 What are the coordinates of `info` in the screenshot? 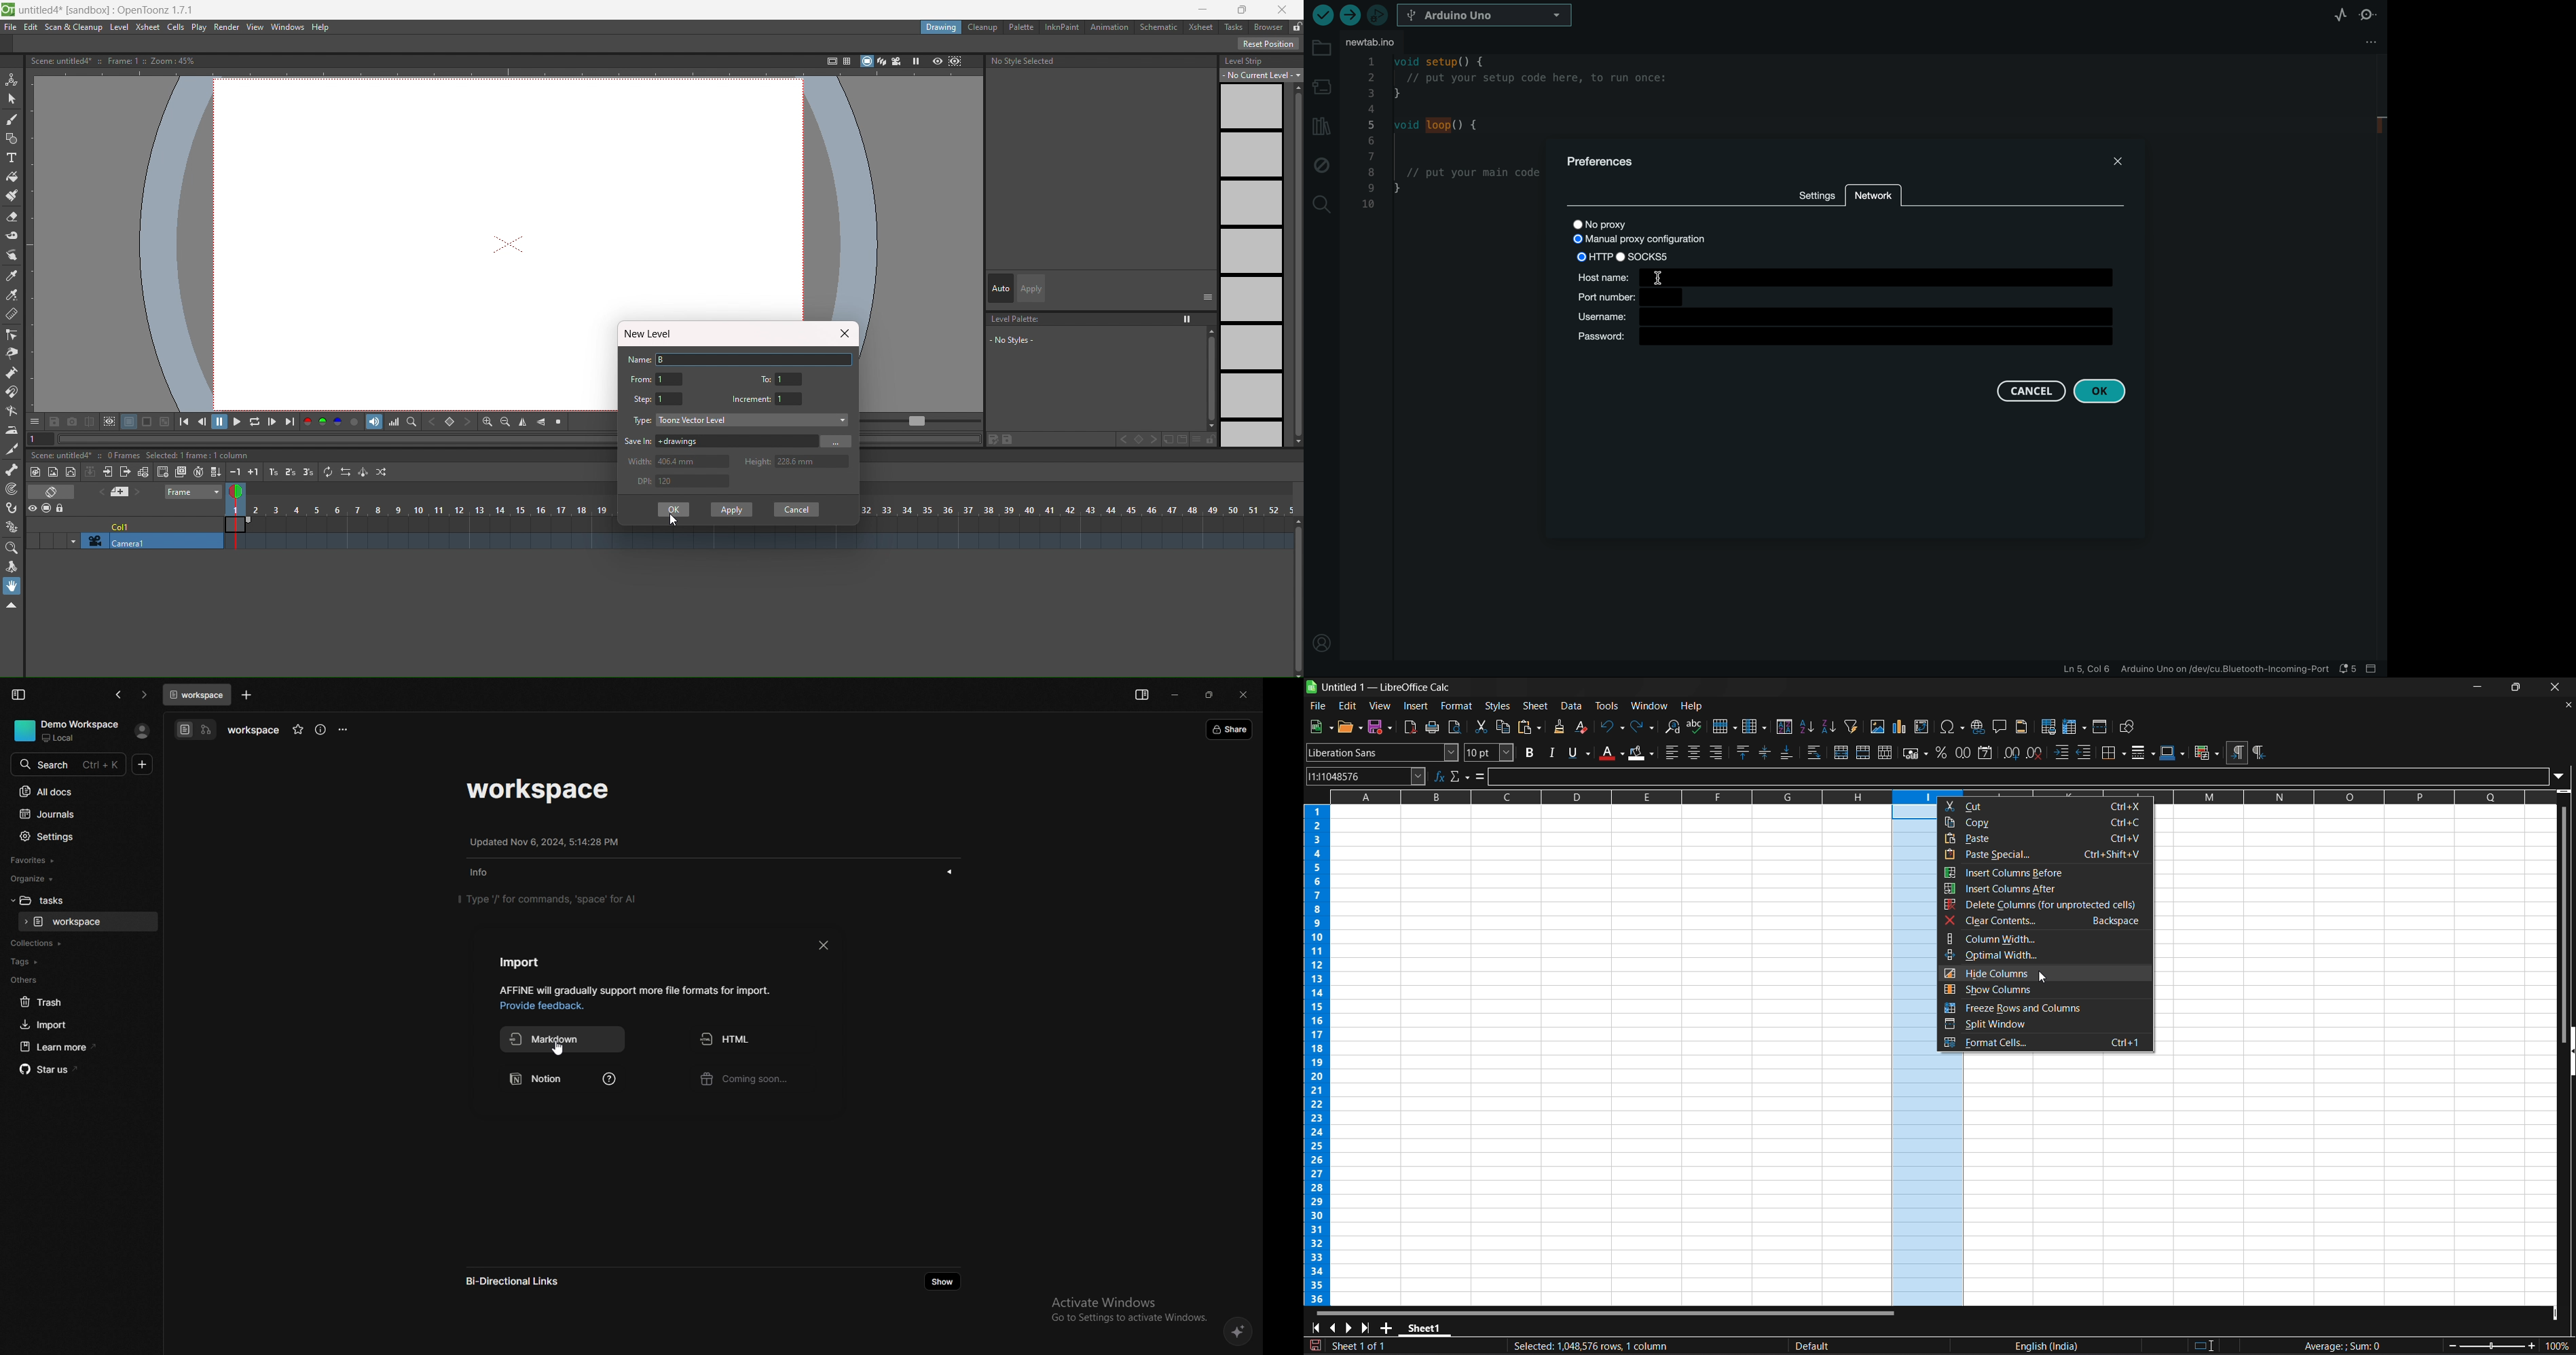 It's located at (484, 874).